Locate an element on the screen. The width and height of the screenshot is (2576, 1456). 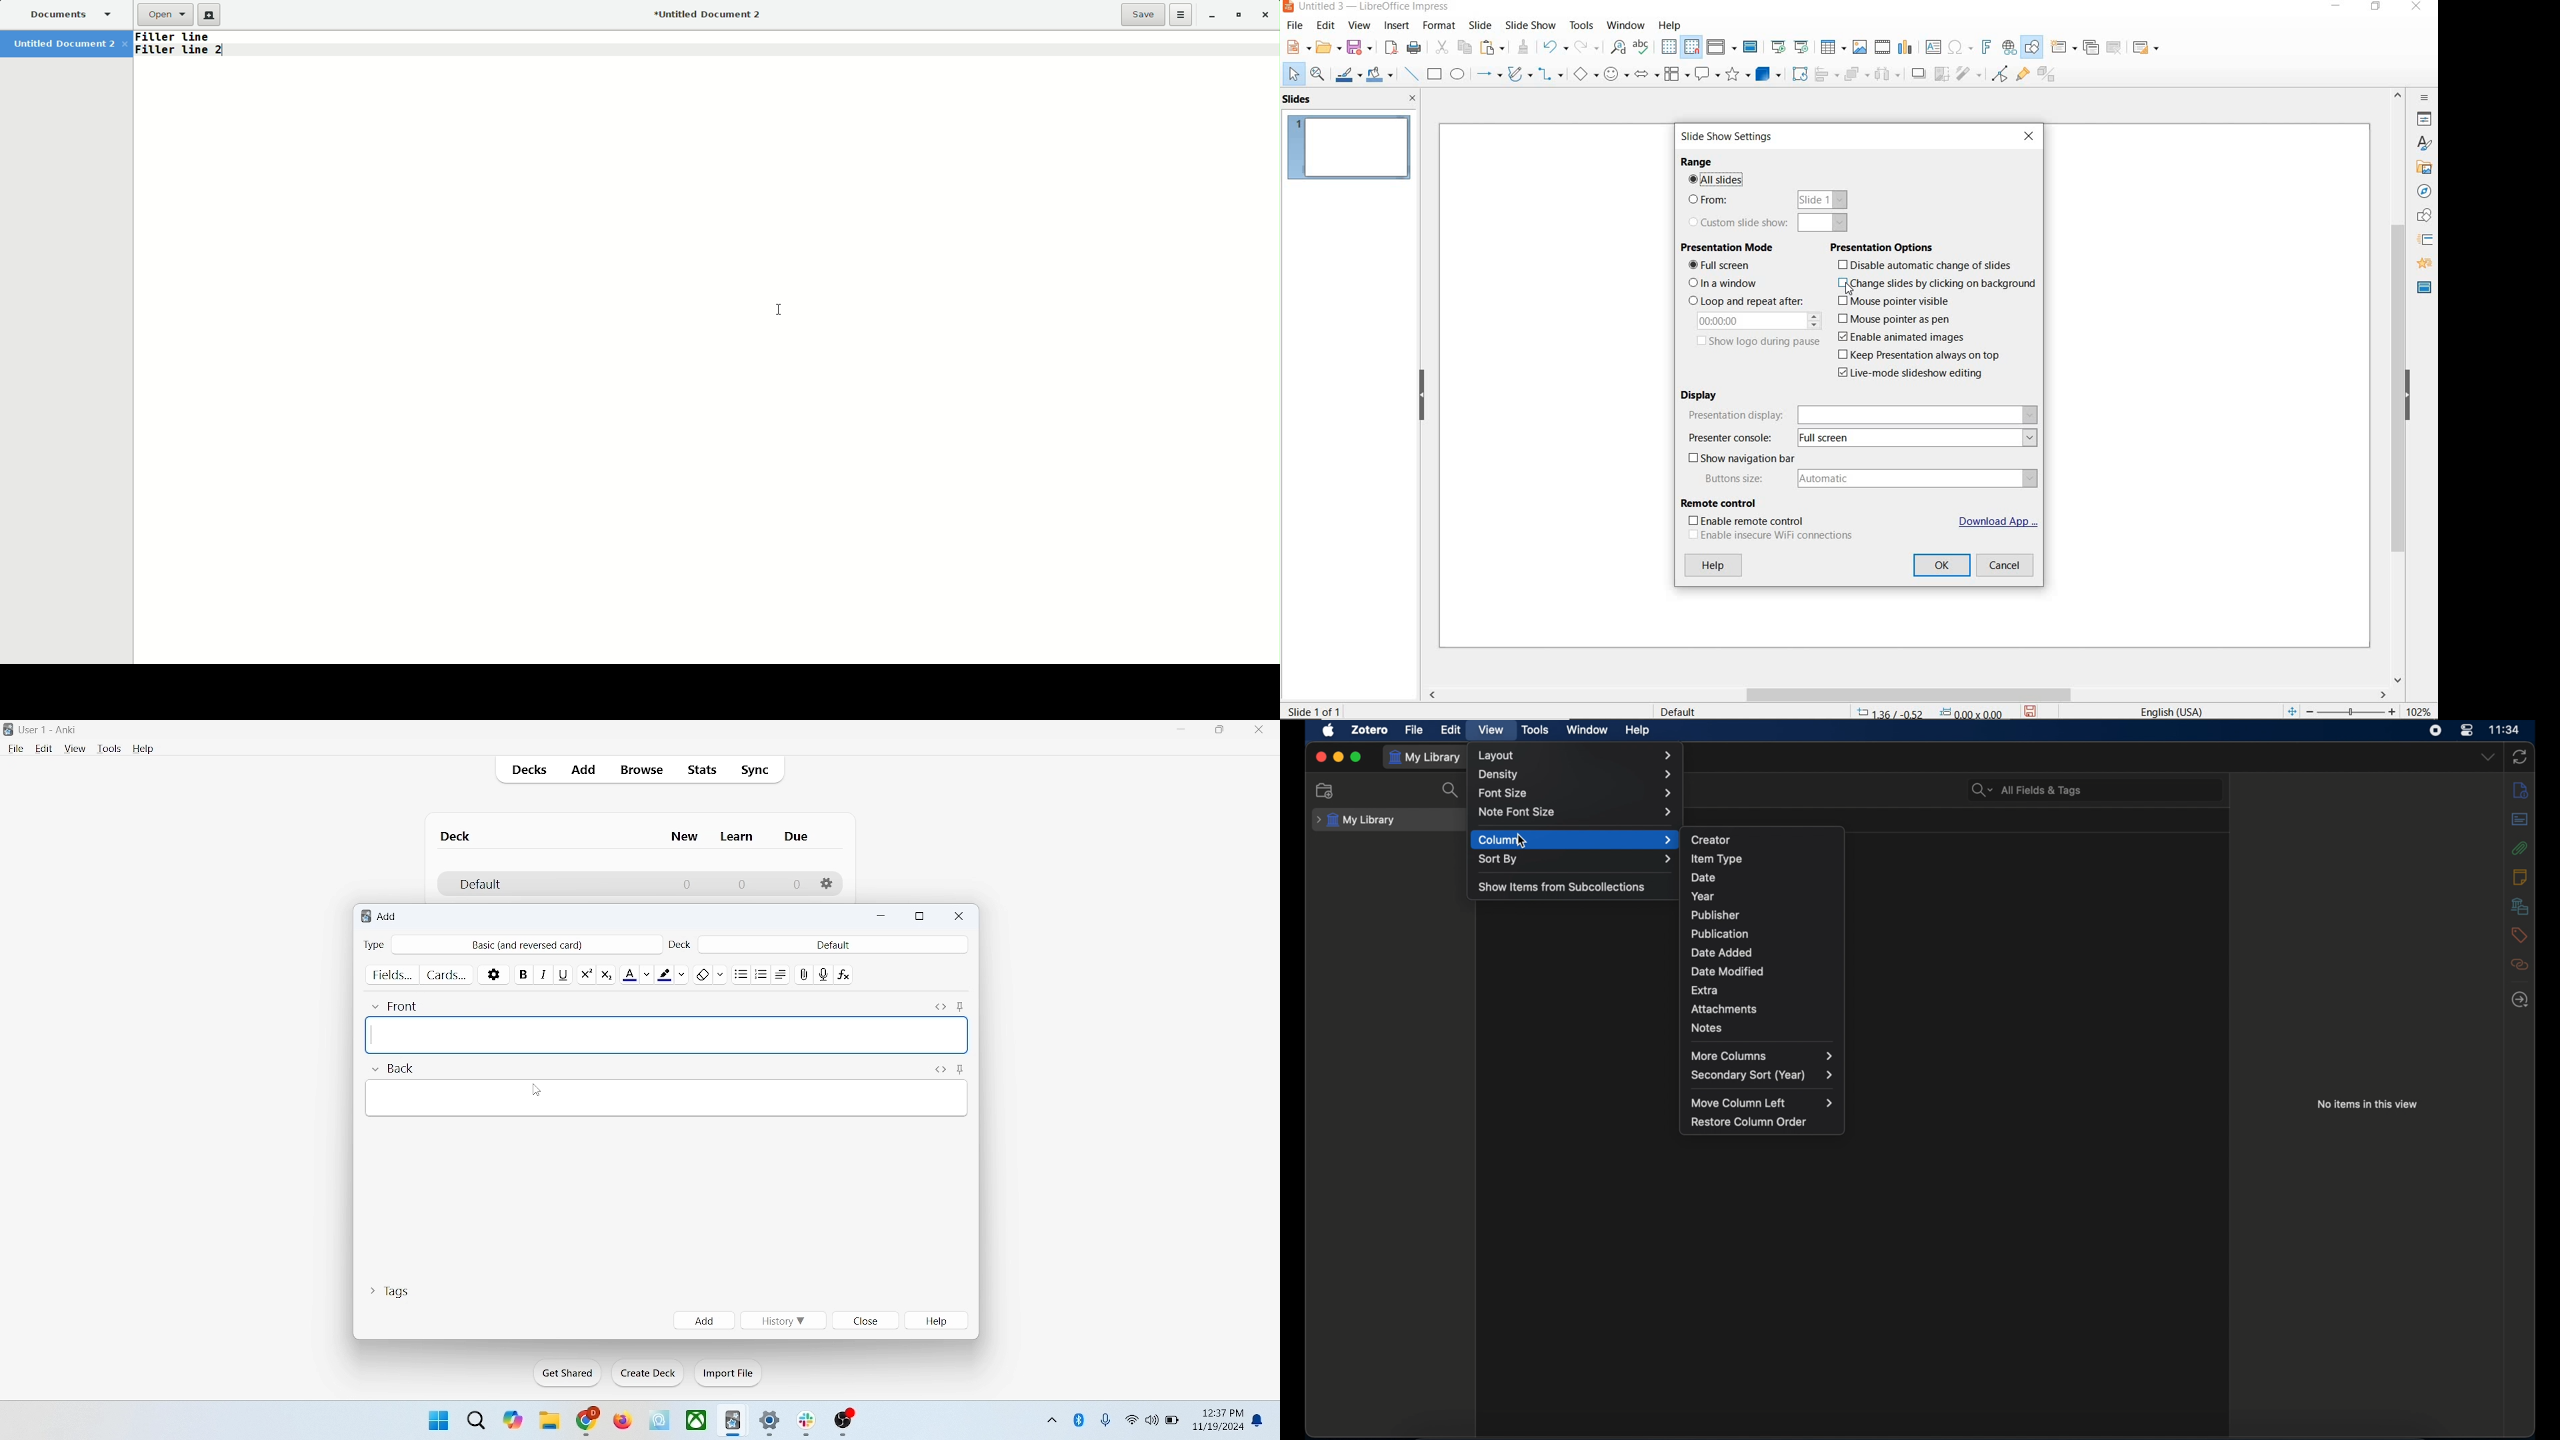
folder is located at coordinates (548, 1422).